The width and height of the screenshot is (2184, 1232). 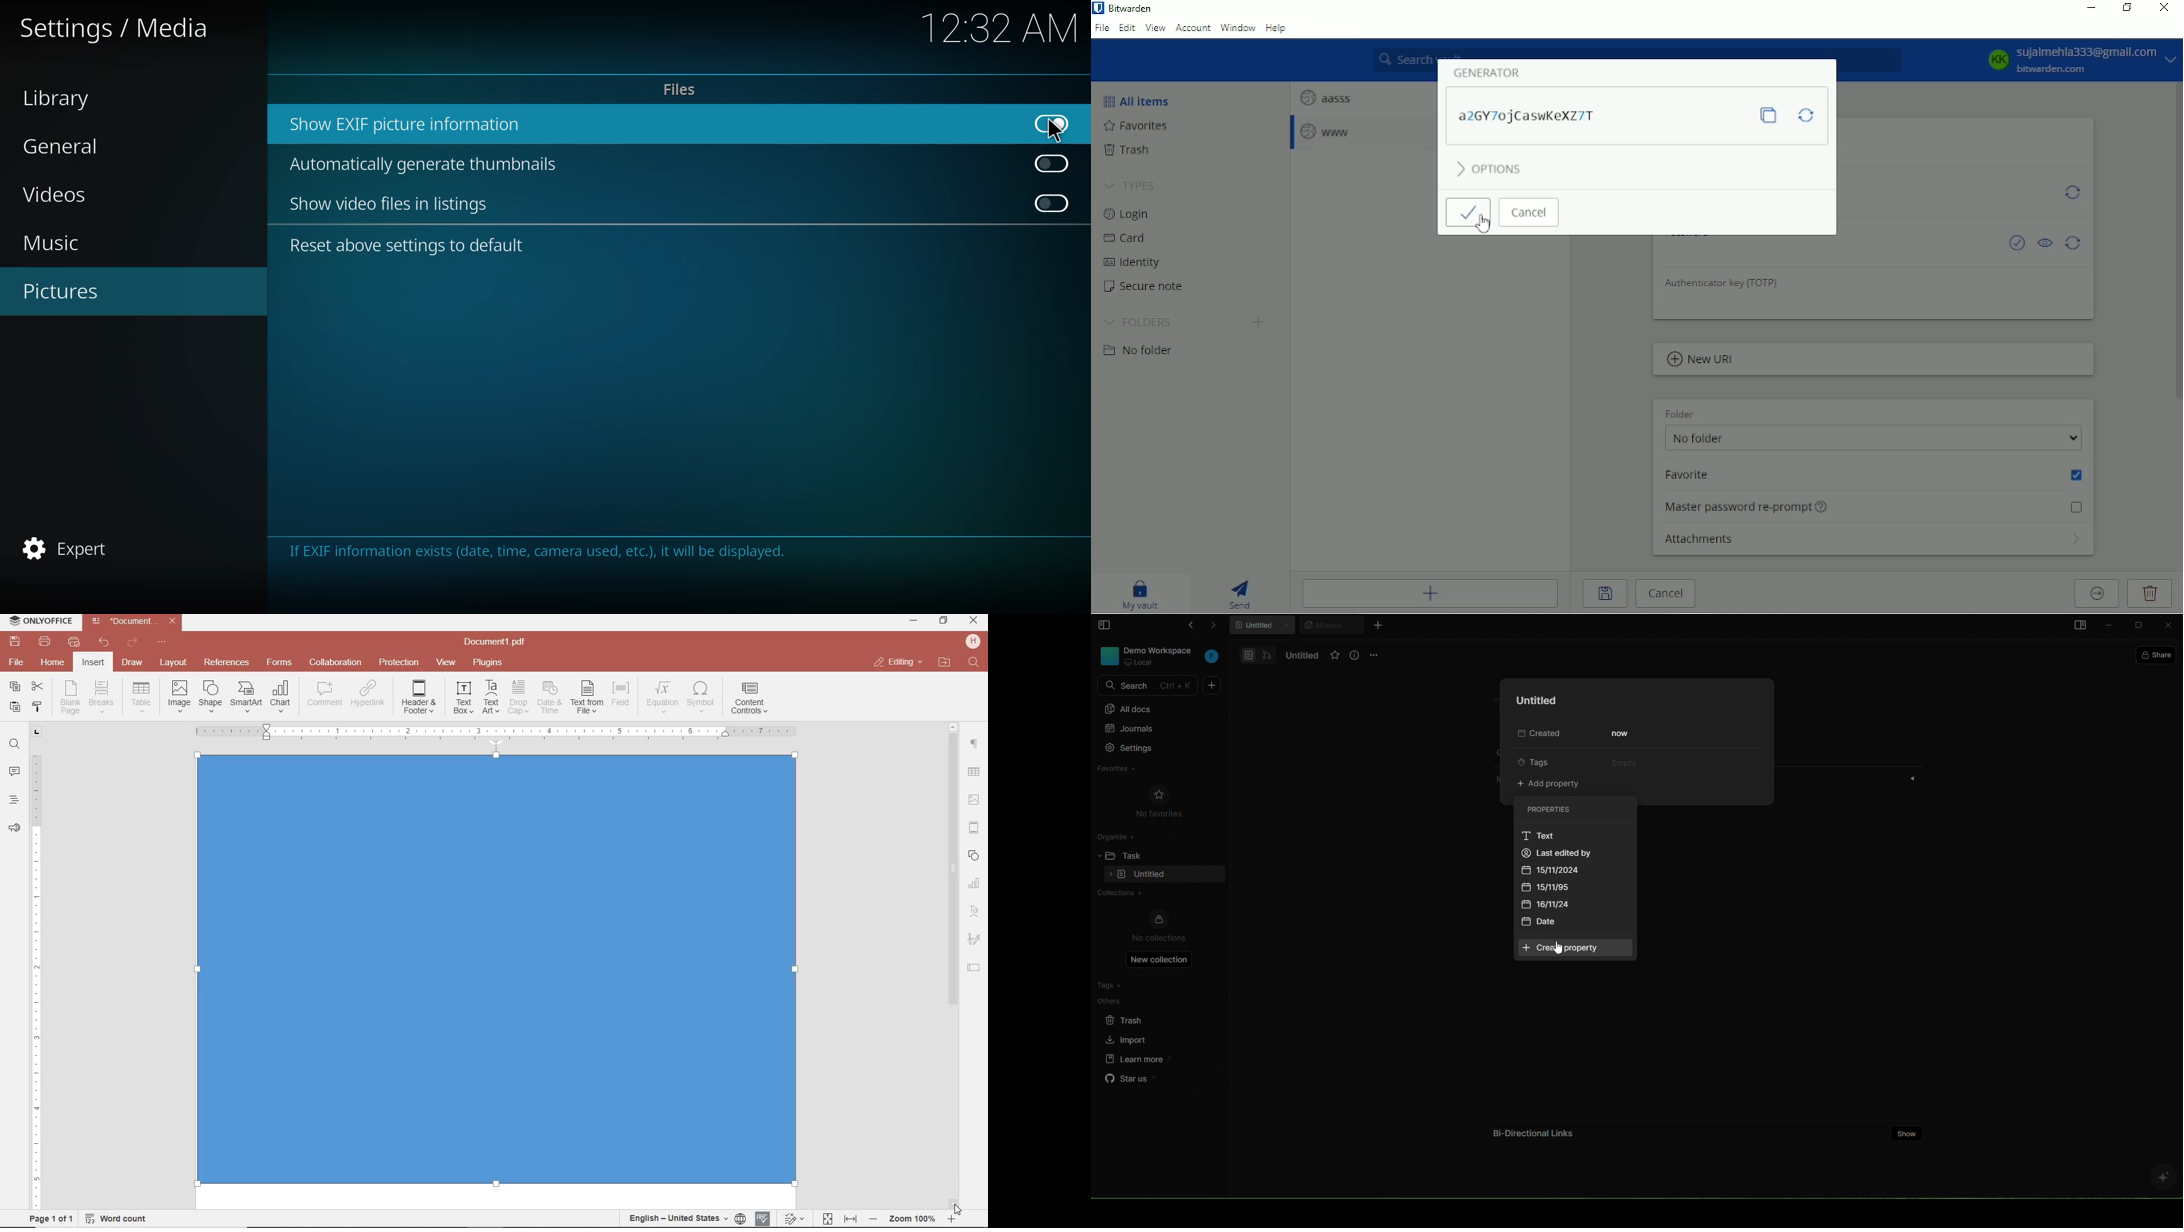 What do you see at coordinates (1907, 1133) in the screenshot?
I see `show` at bounding box center [1907, 1133].